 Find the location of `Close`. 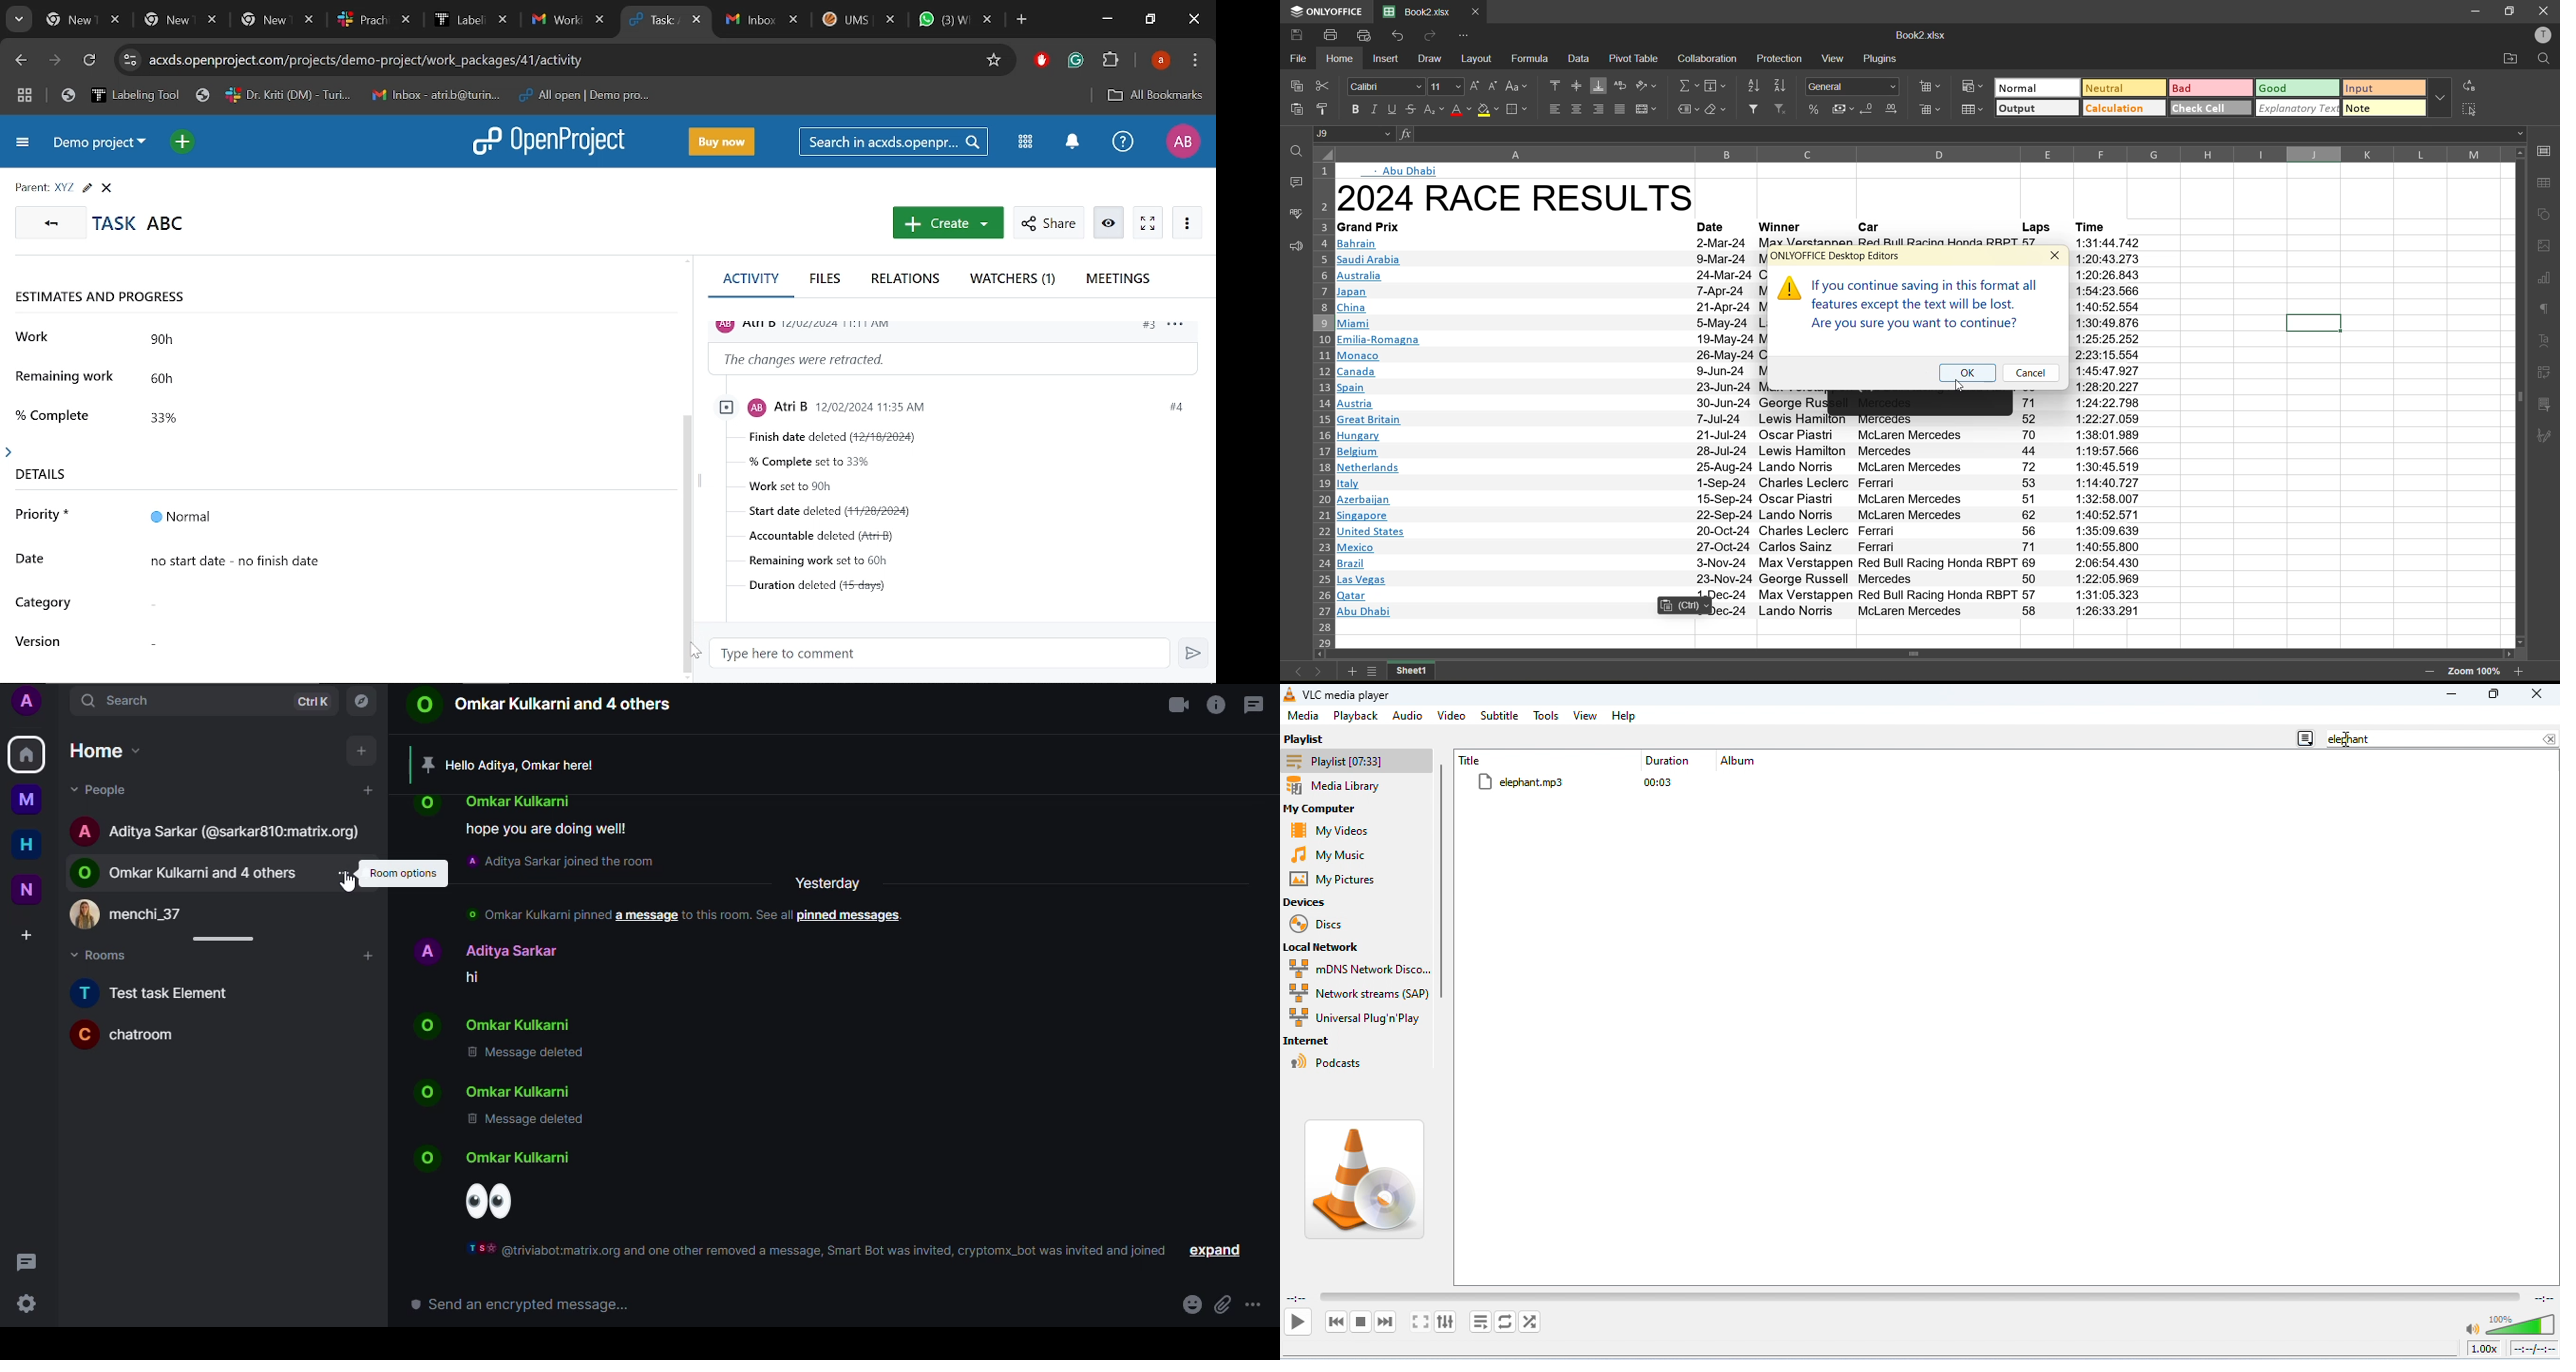

Close is located at coordinates (106, 188).